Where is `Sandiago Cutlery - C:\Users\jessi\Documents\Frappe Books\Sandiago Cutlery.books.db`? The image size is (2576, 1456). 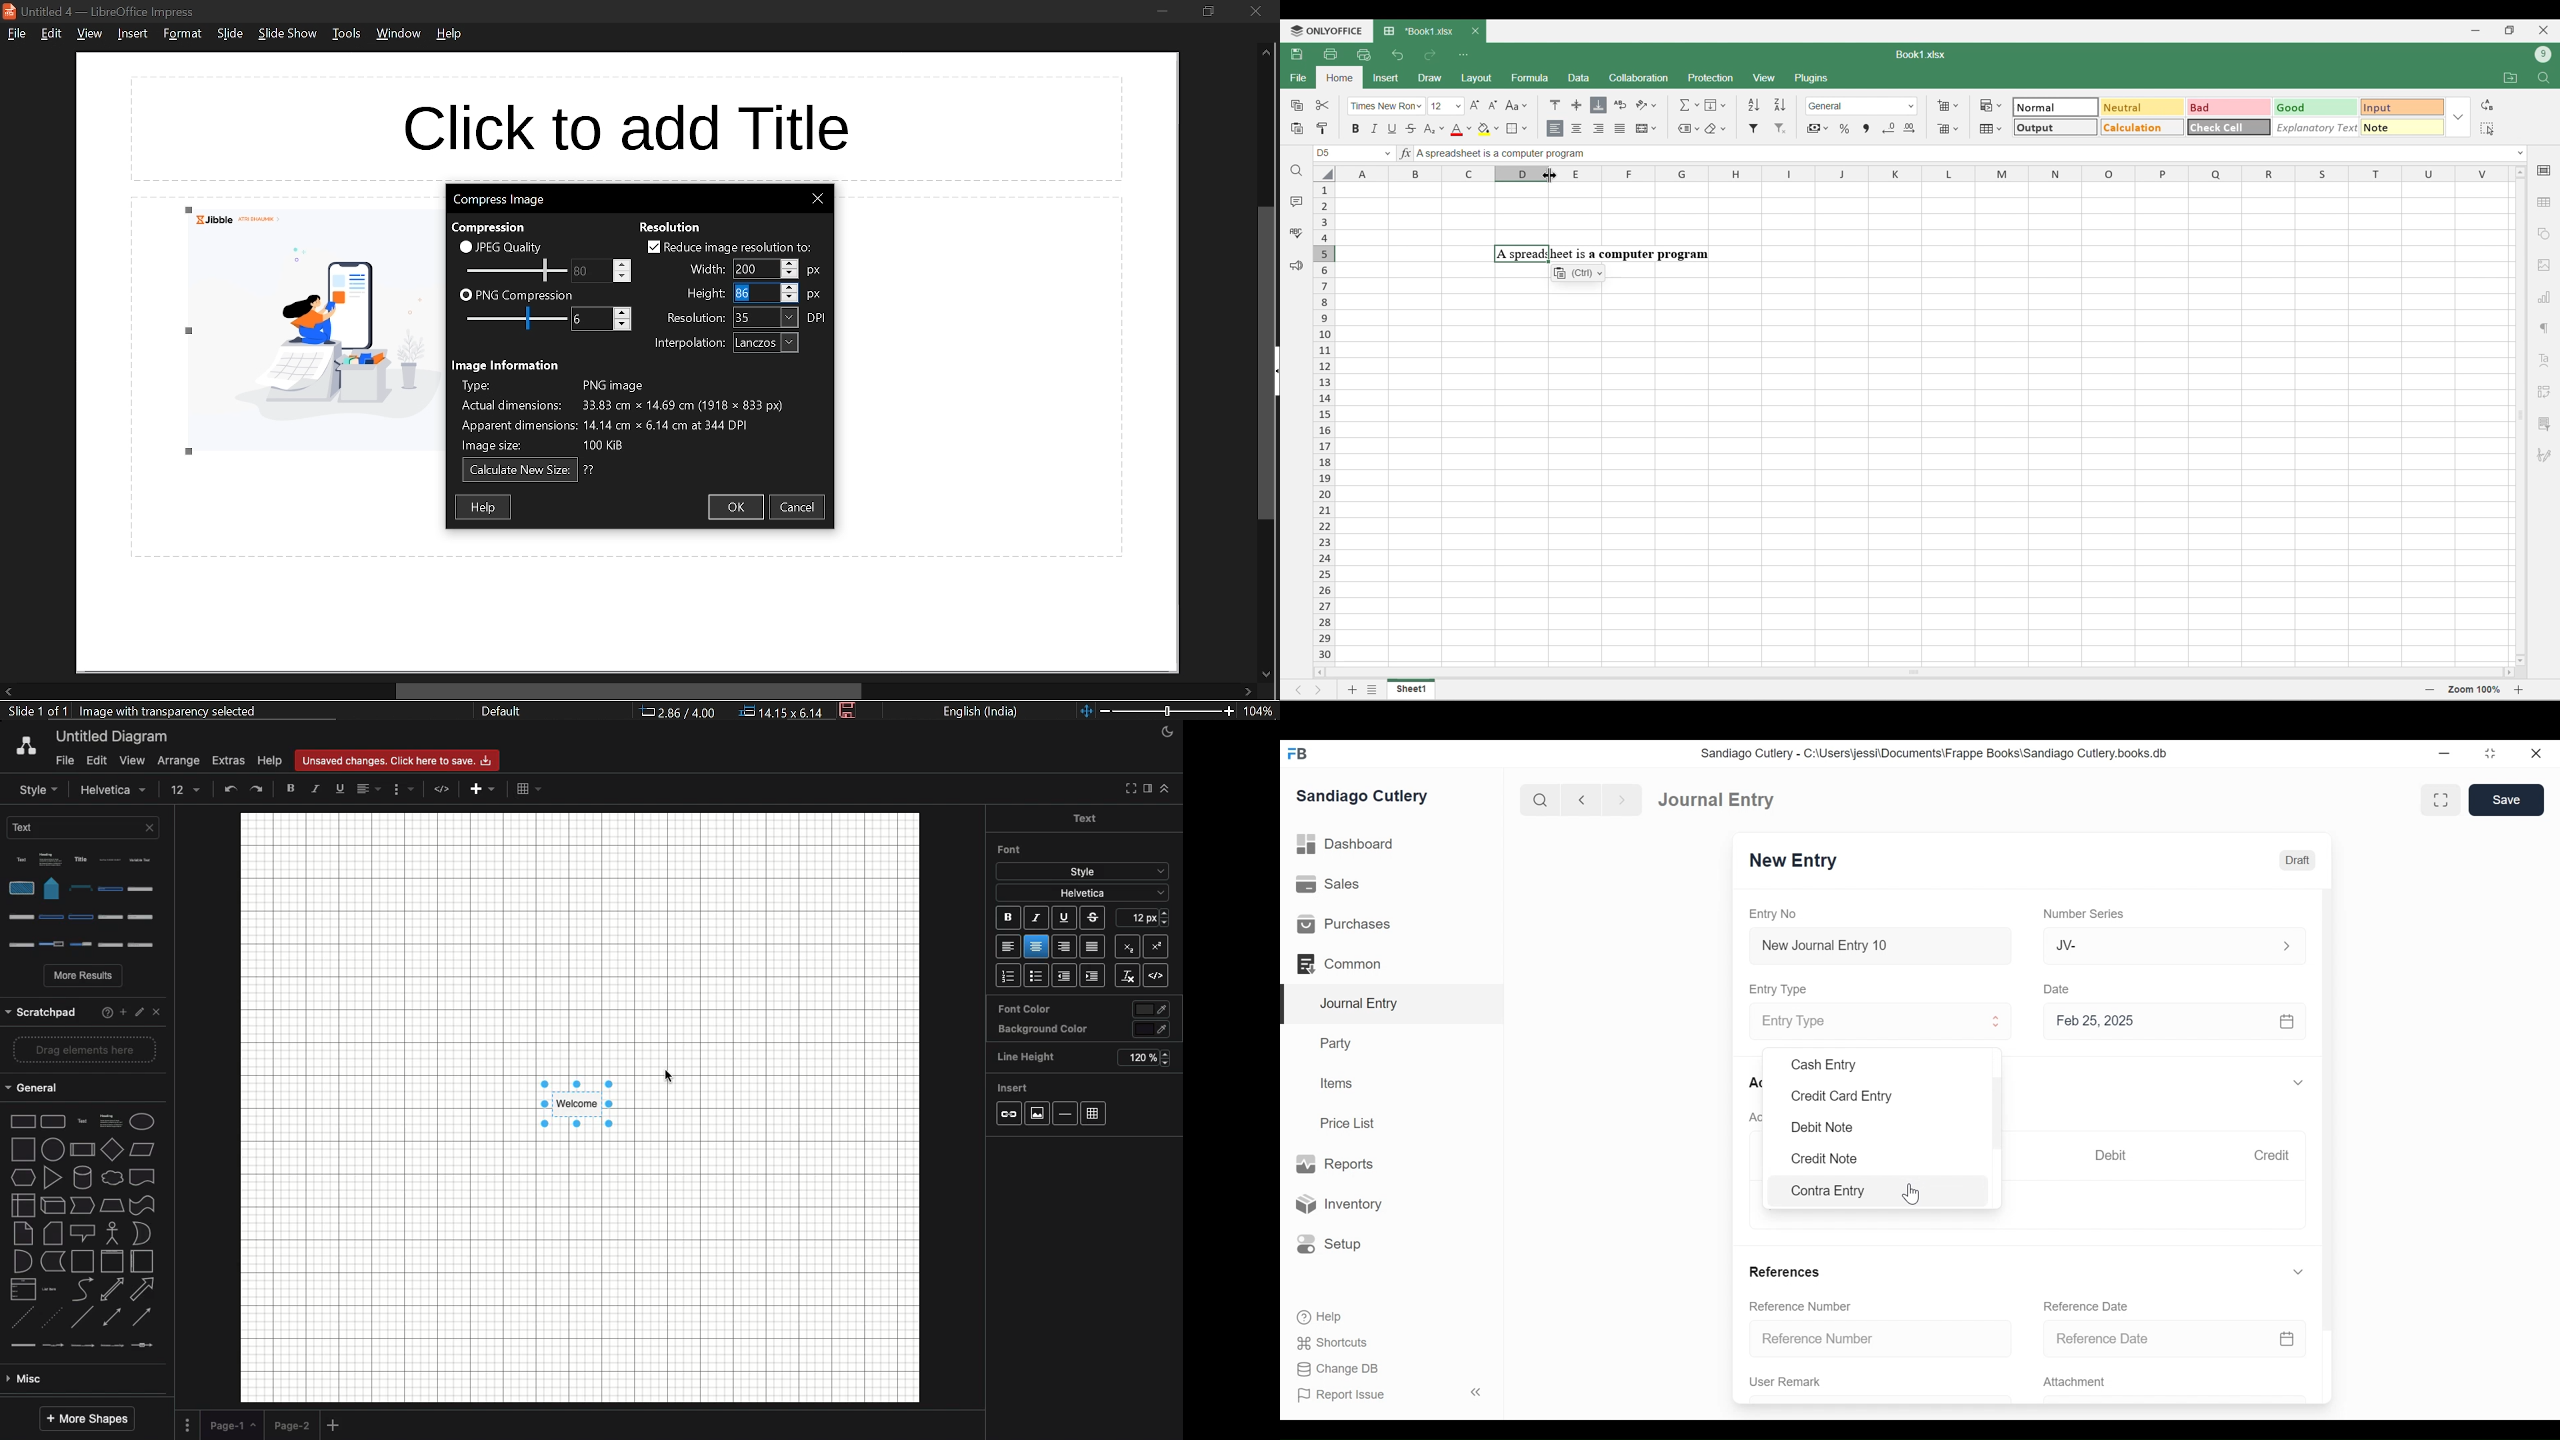
Sandiago Cutlery - C:\Users\jessi\Documents\Frappe Books\Sandiago Cutlery.books.db is located at coordinates (1937, 755).